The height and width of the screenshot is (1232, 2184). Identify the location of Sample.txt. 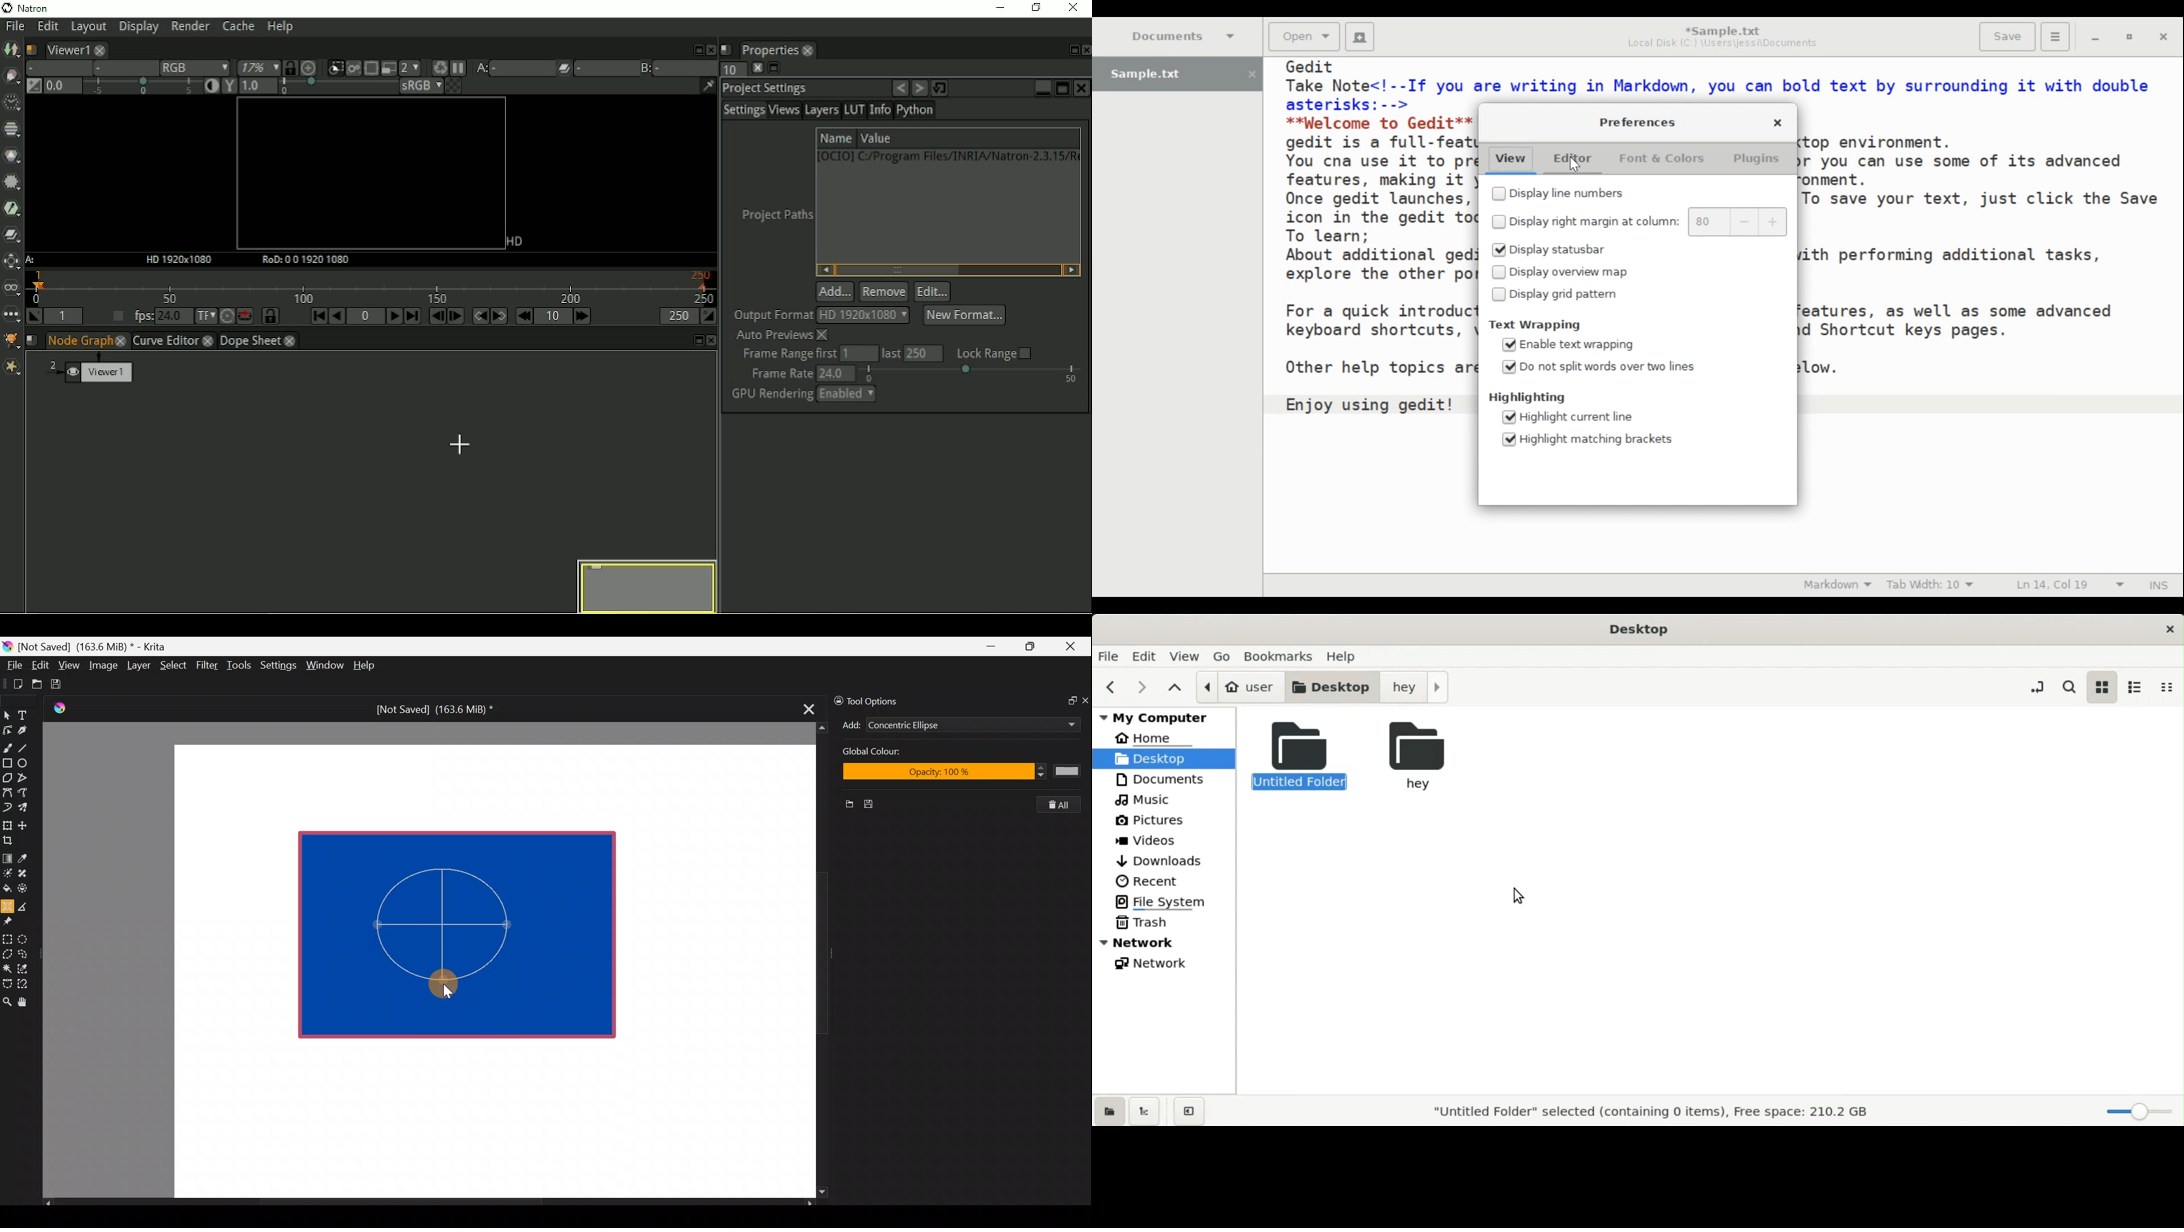
(1177, 74).